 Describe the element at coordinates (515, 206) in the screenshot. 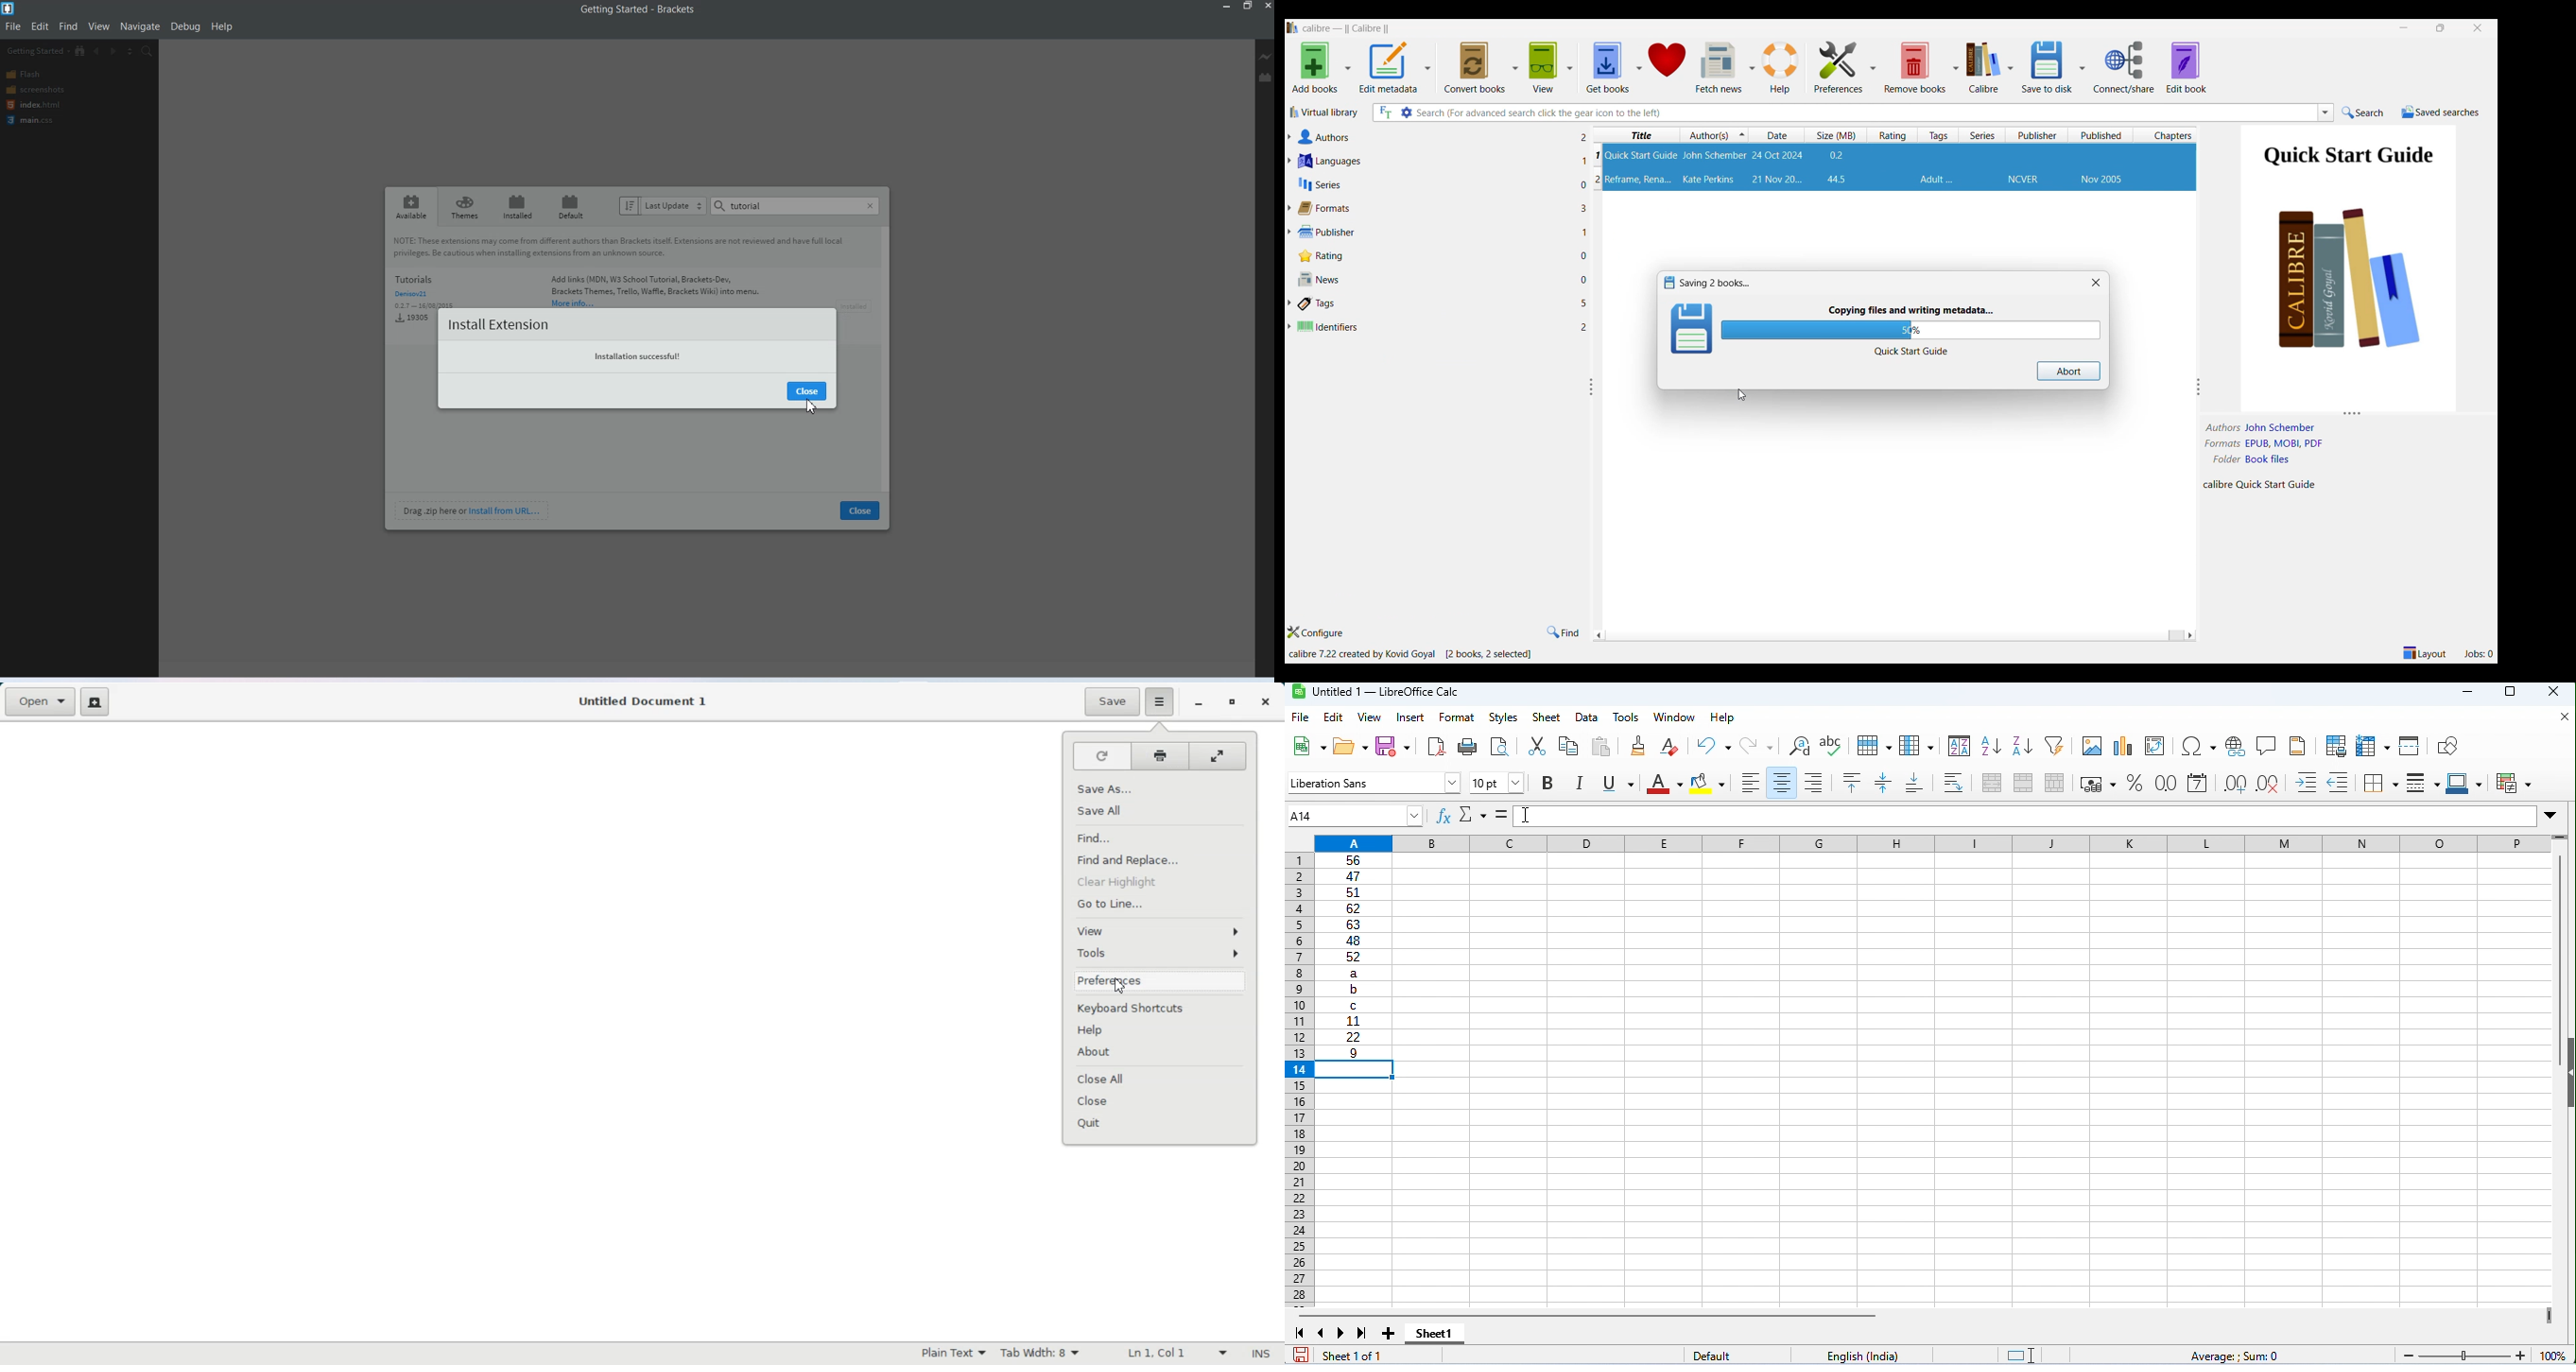

I see `Installed` at that location.